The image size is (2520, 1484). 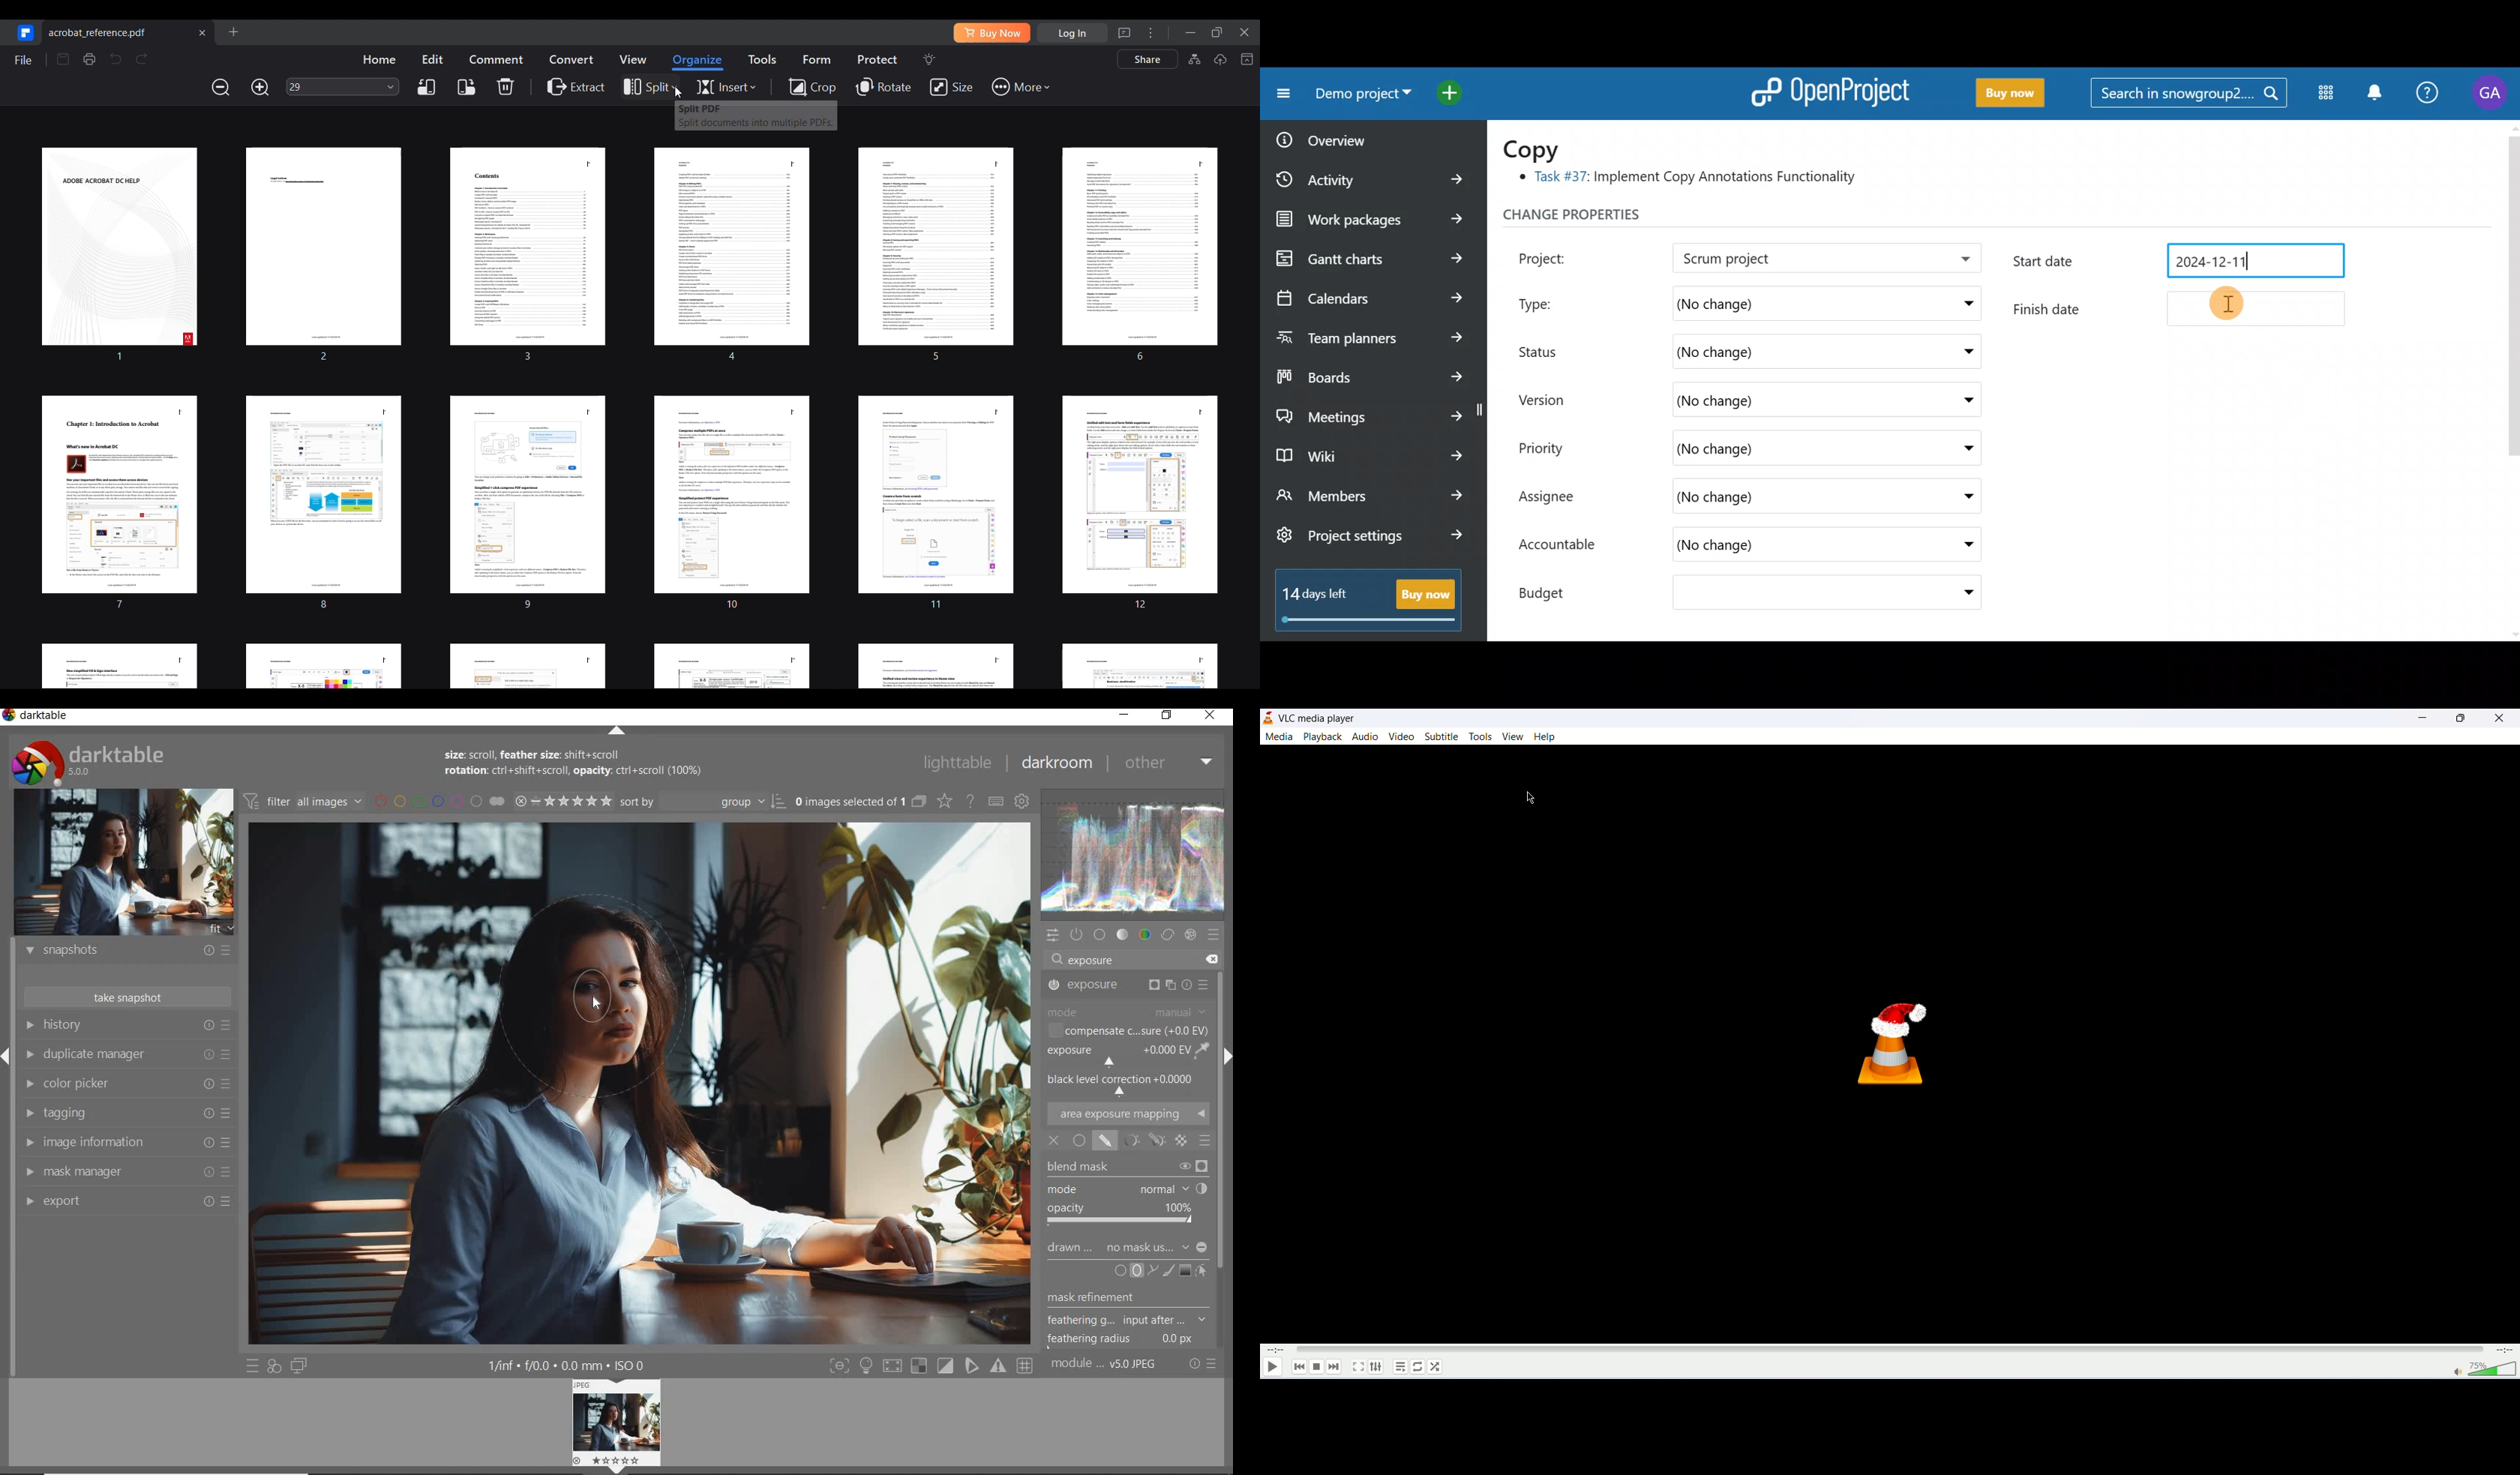 What do you see at coordinates (2501, 719) in the screenshot?
I see `close` at bounding box center [2501, 719].